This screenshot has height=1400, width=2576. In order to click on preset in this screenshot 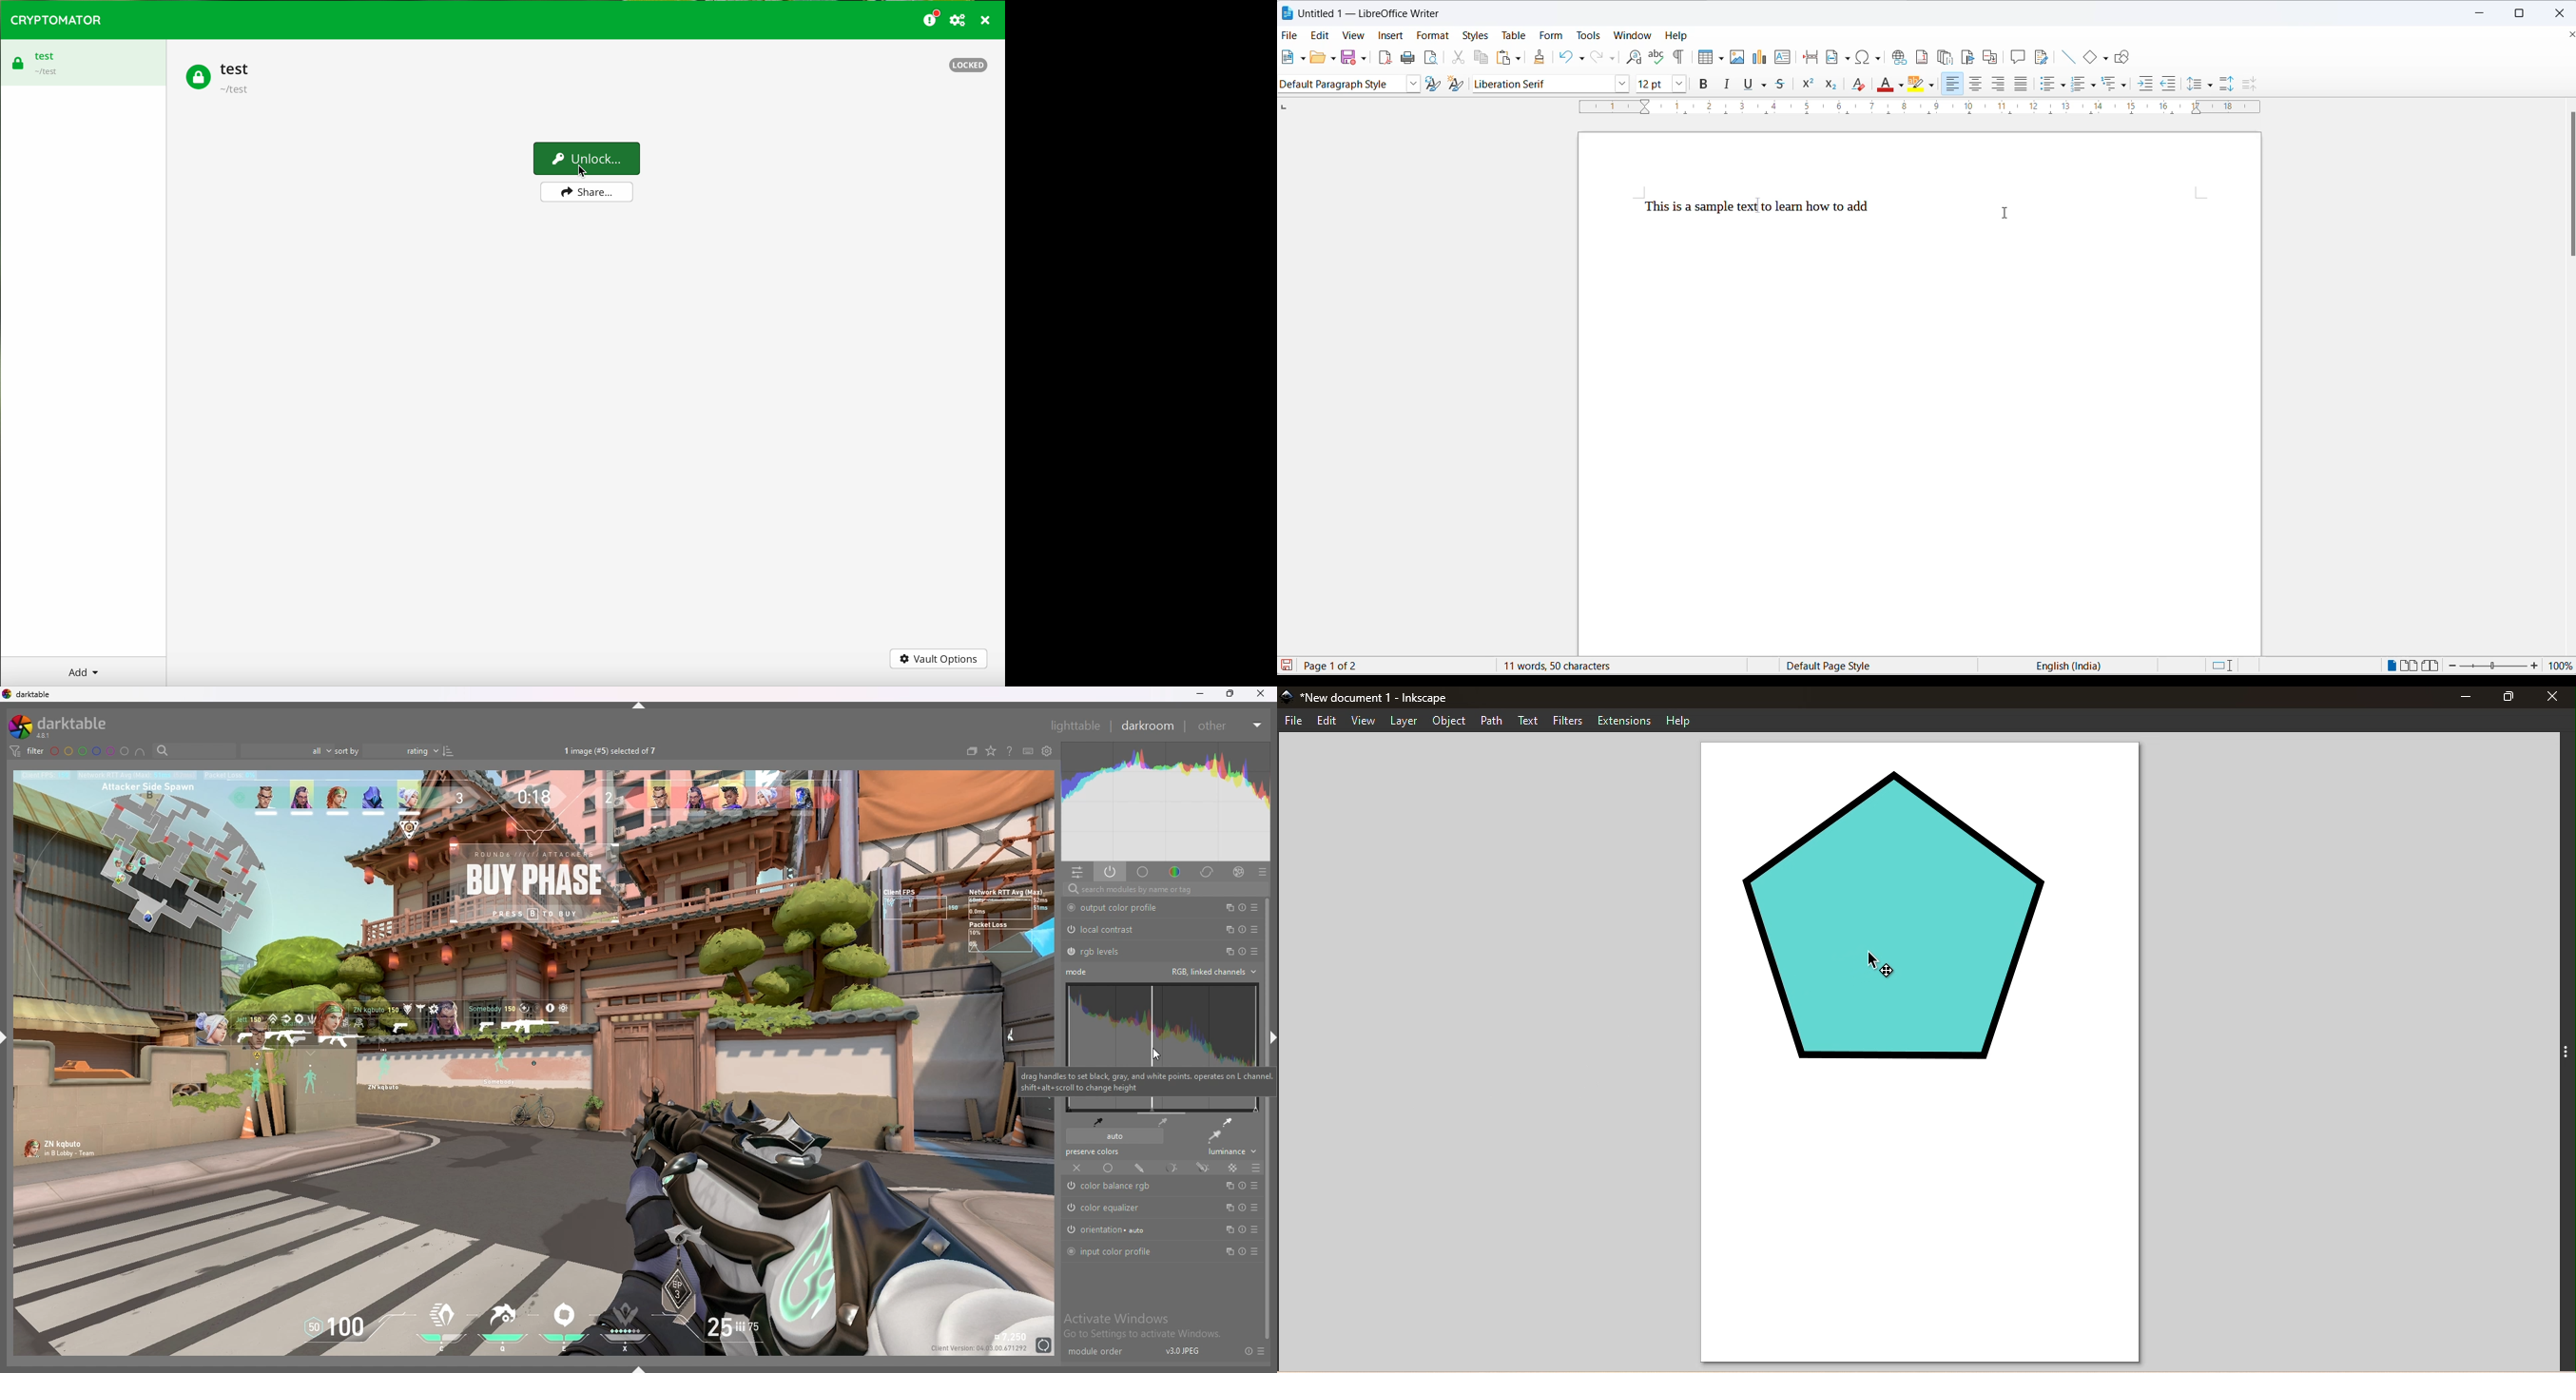, I will do `click(1255, 1229)`.